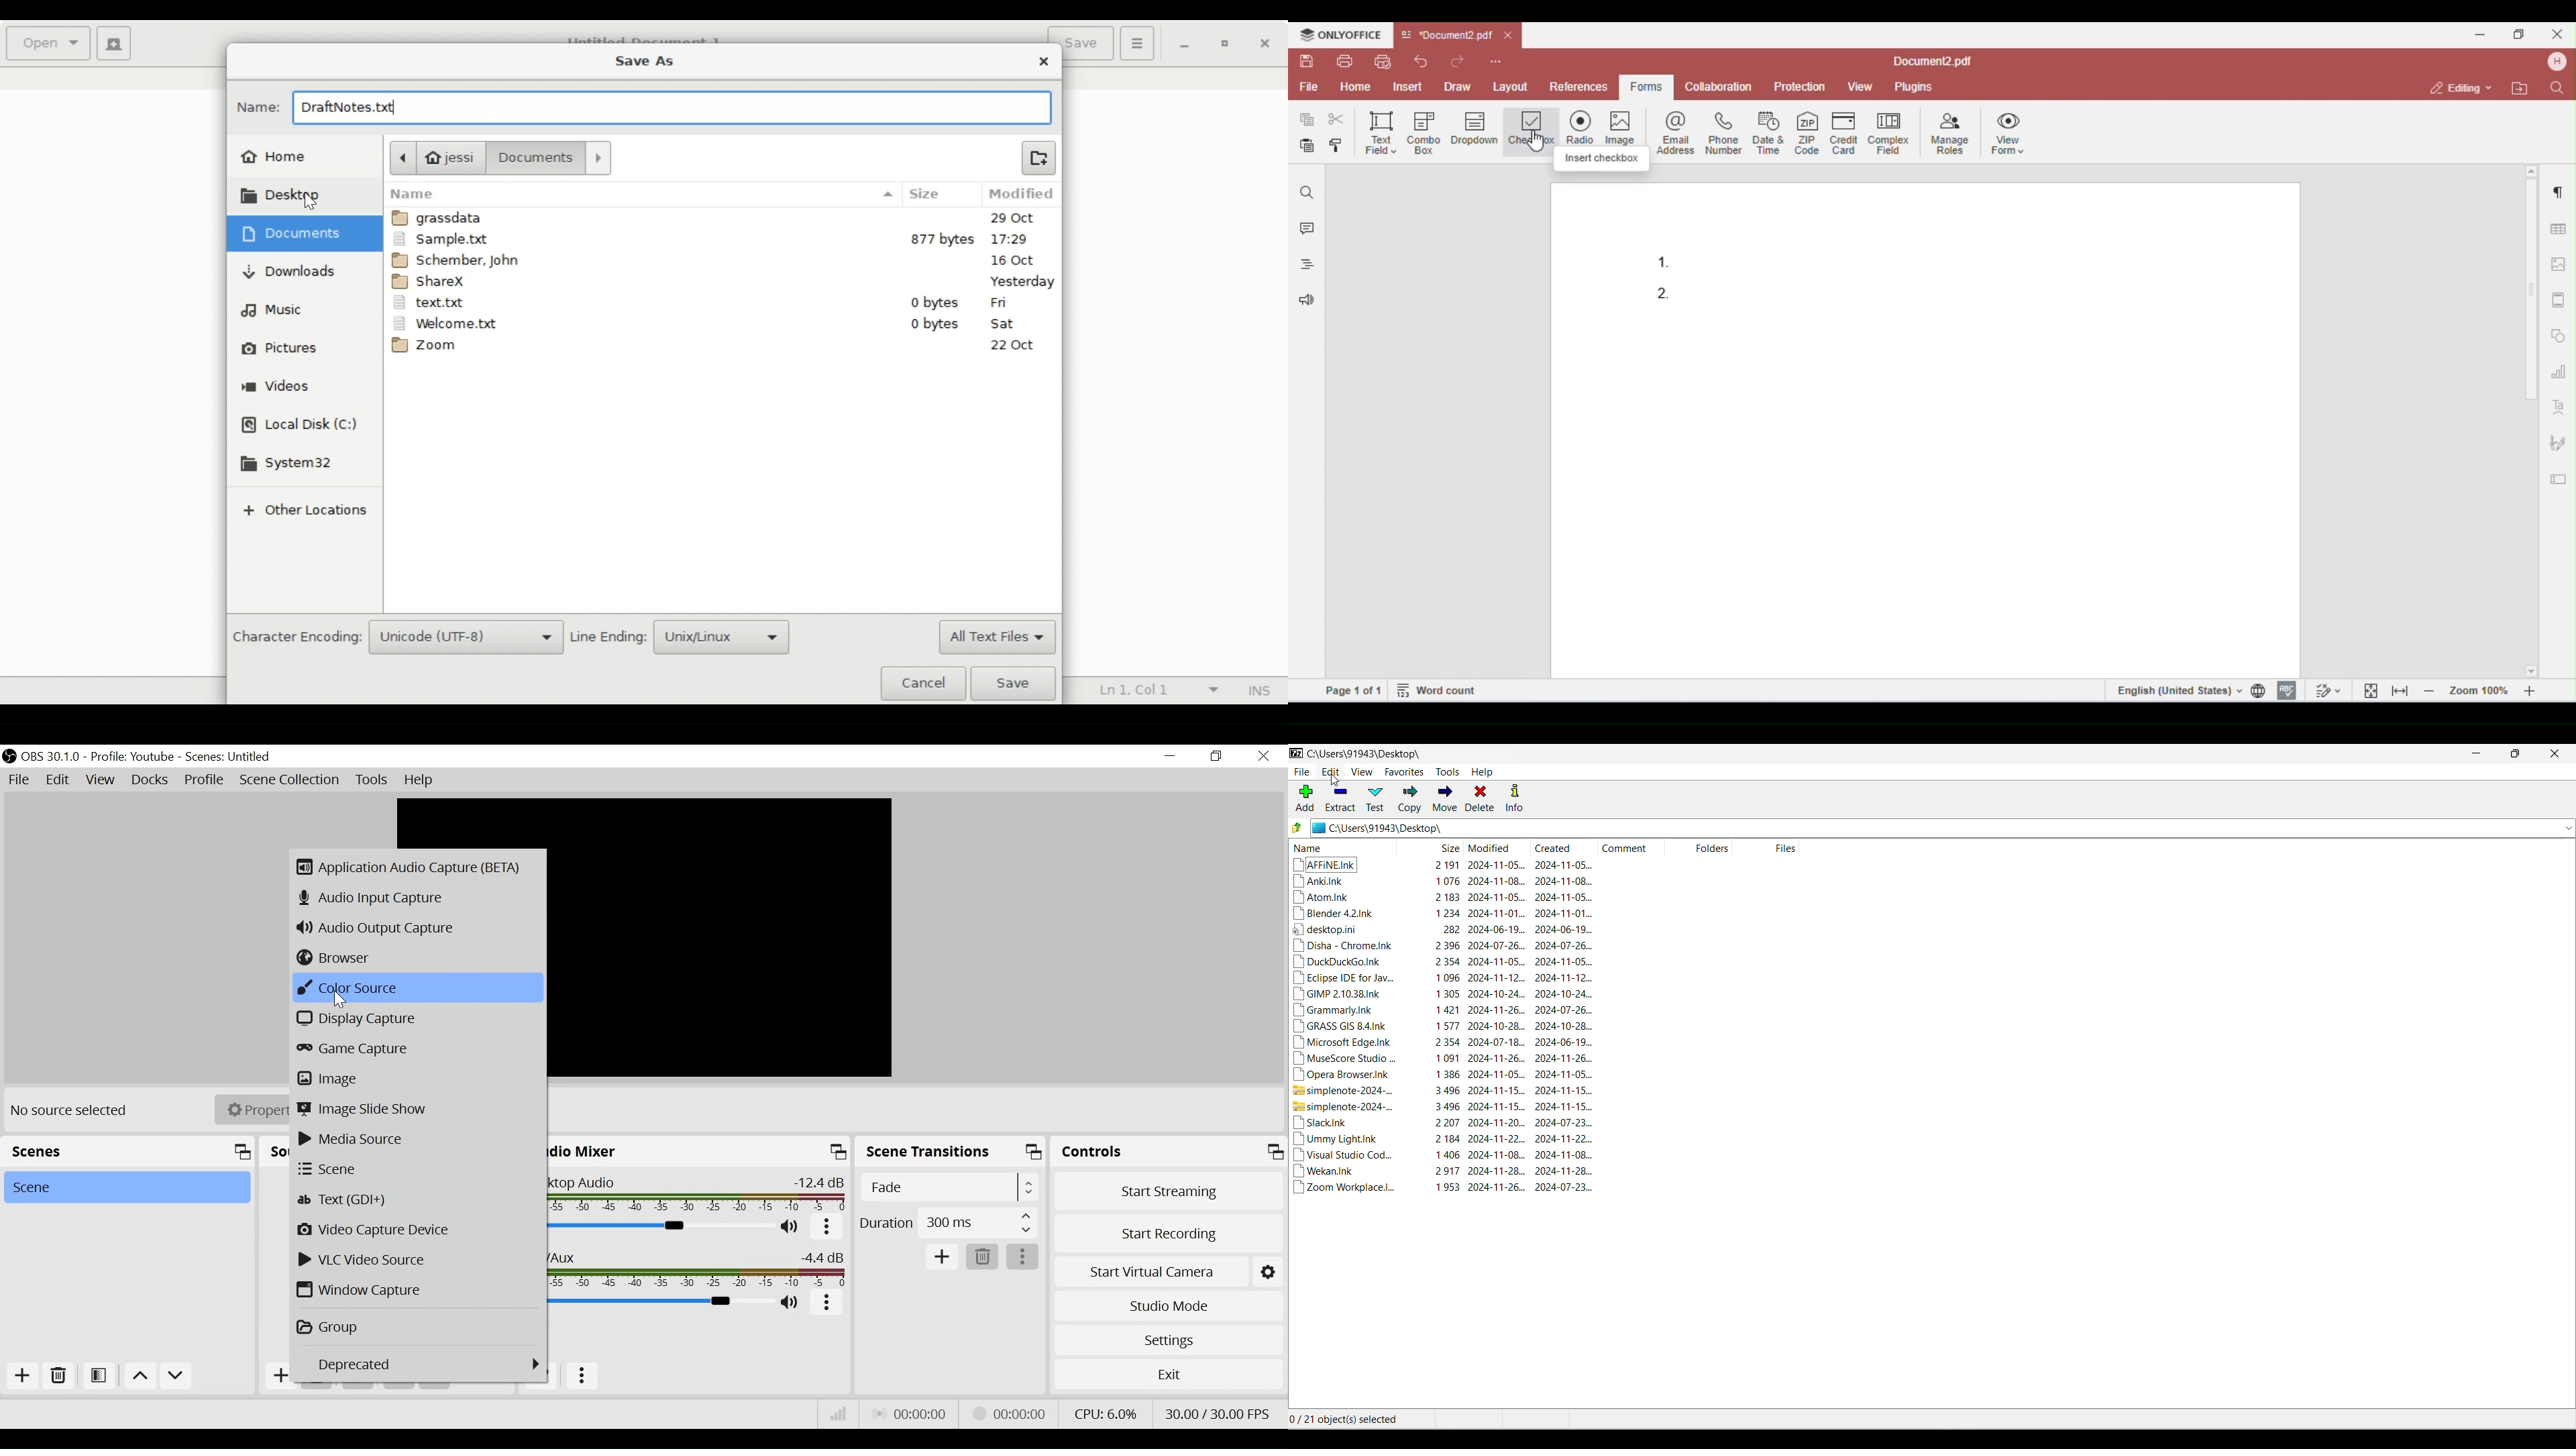  Describe the element at coordinates (435, 157) in the screenshot. I see `jessi` at that location.